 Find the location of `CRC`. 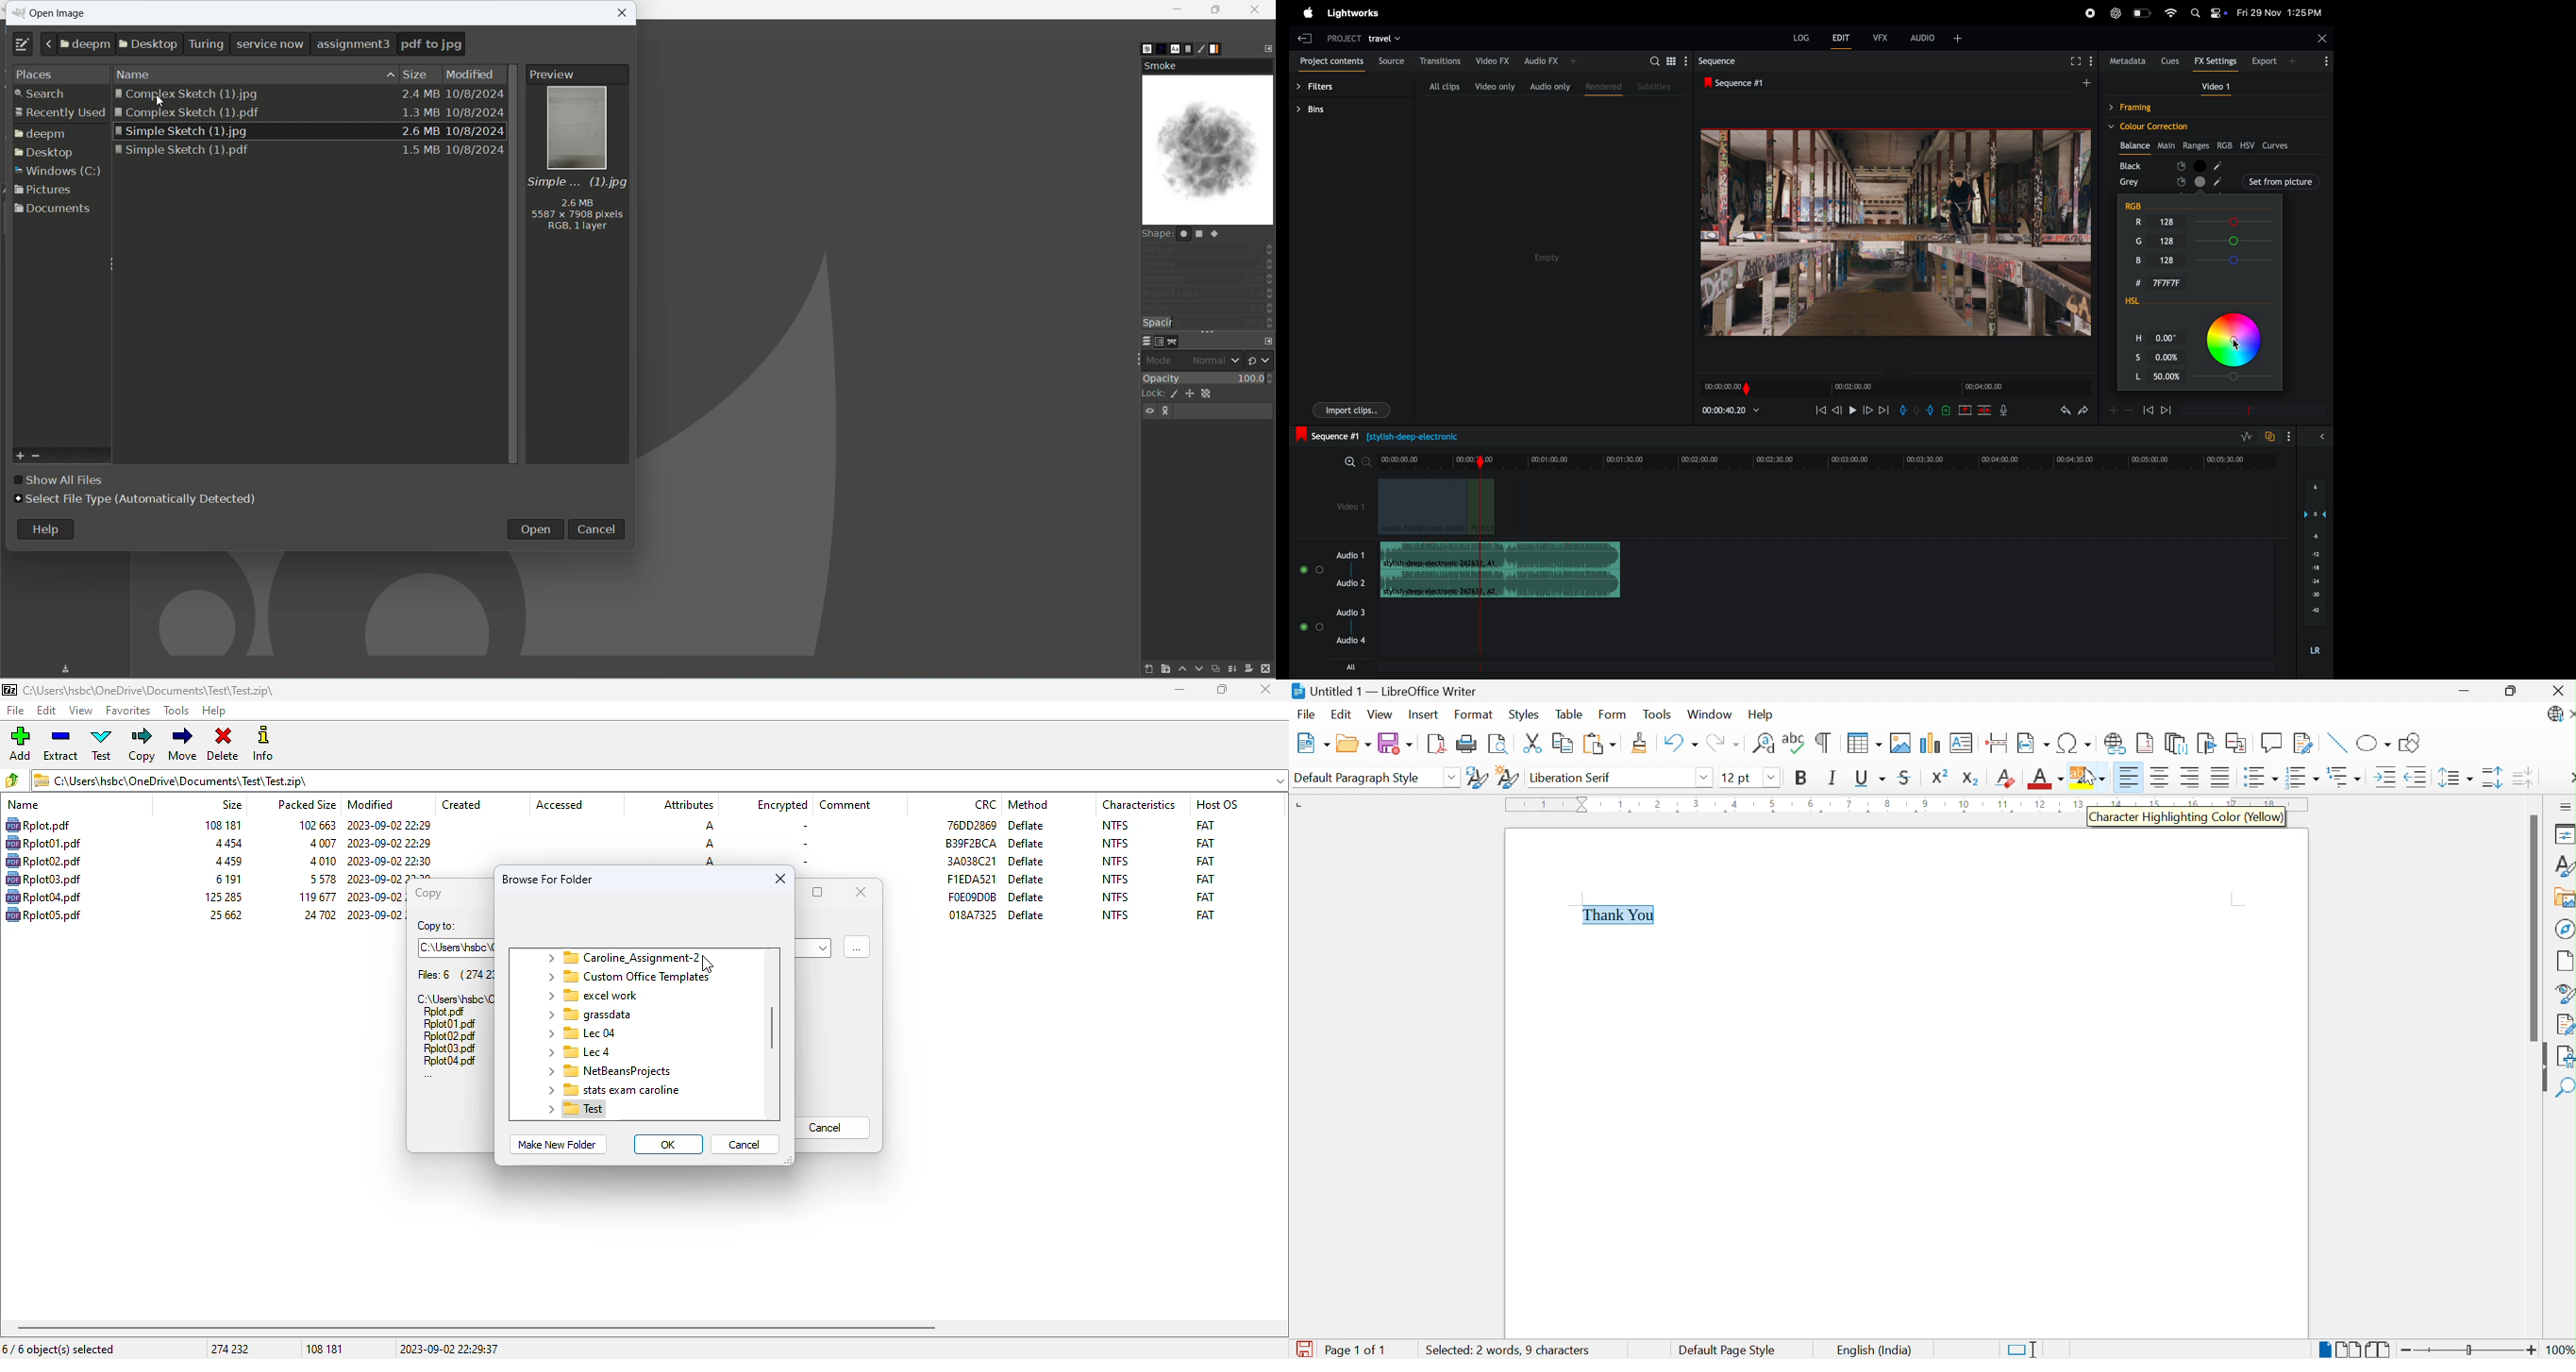

CRC is located at coordinates (971, 861).